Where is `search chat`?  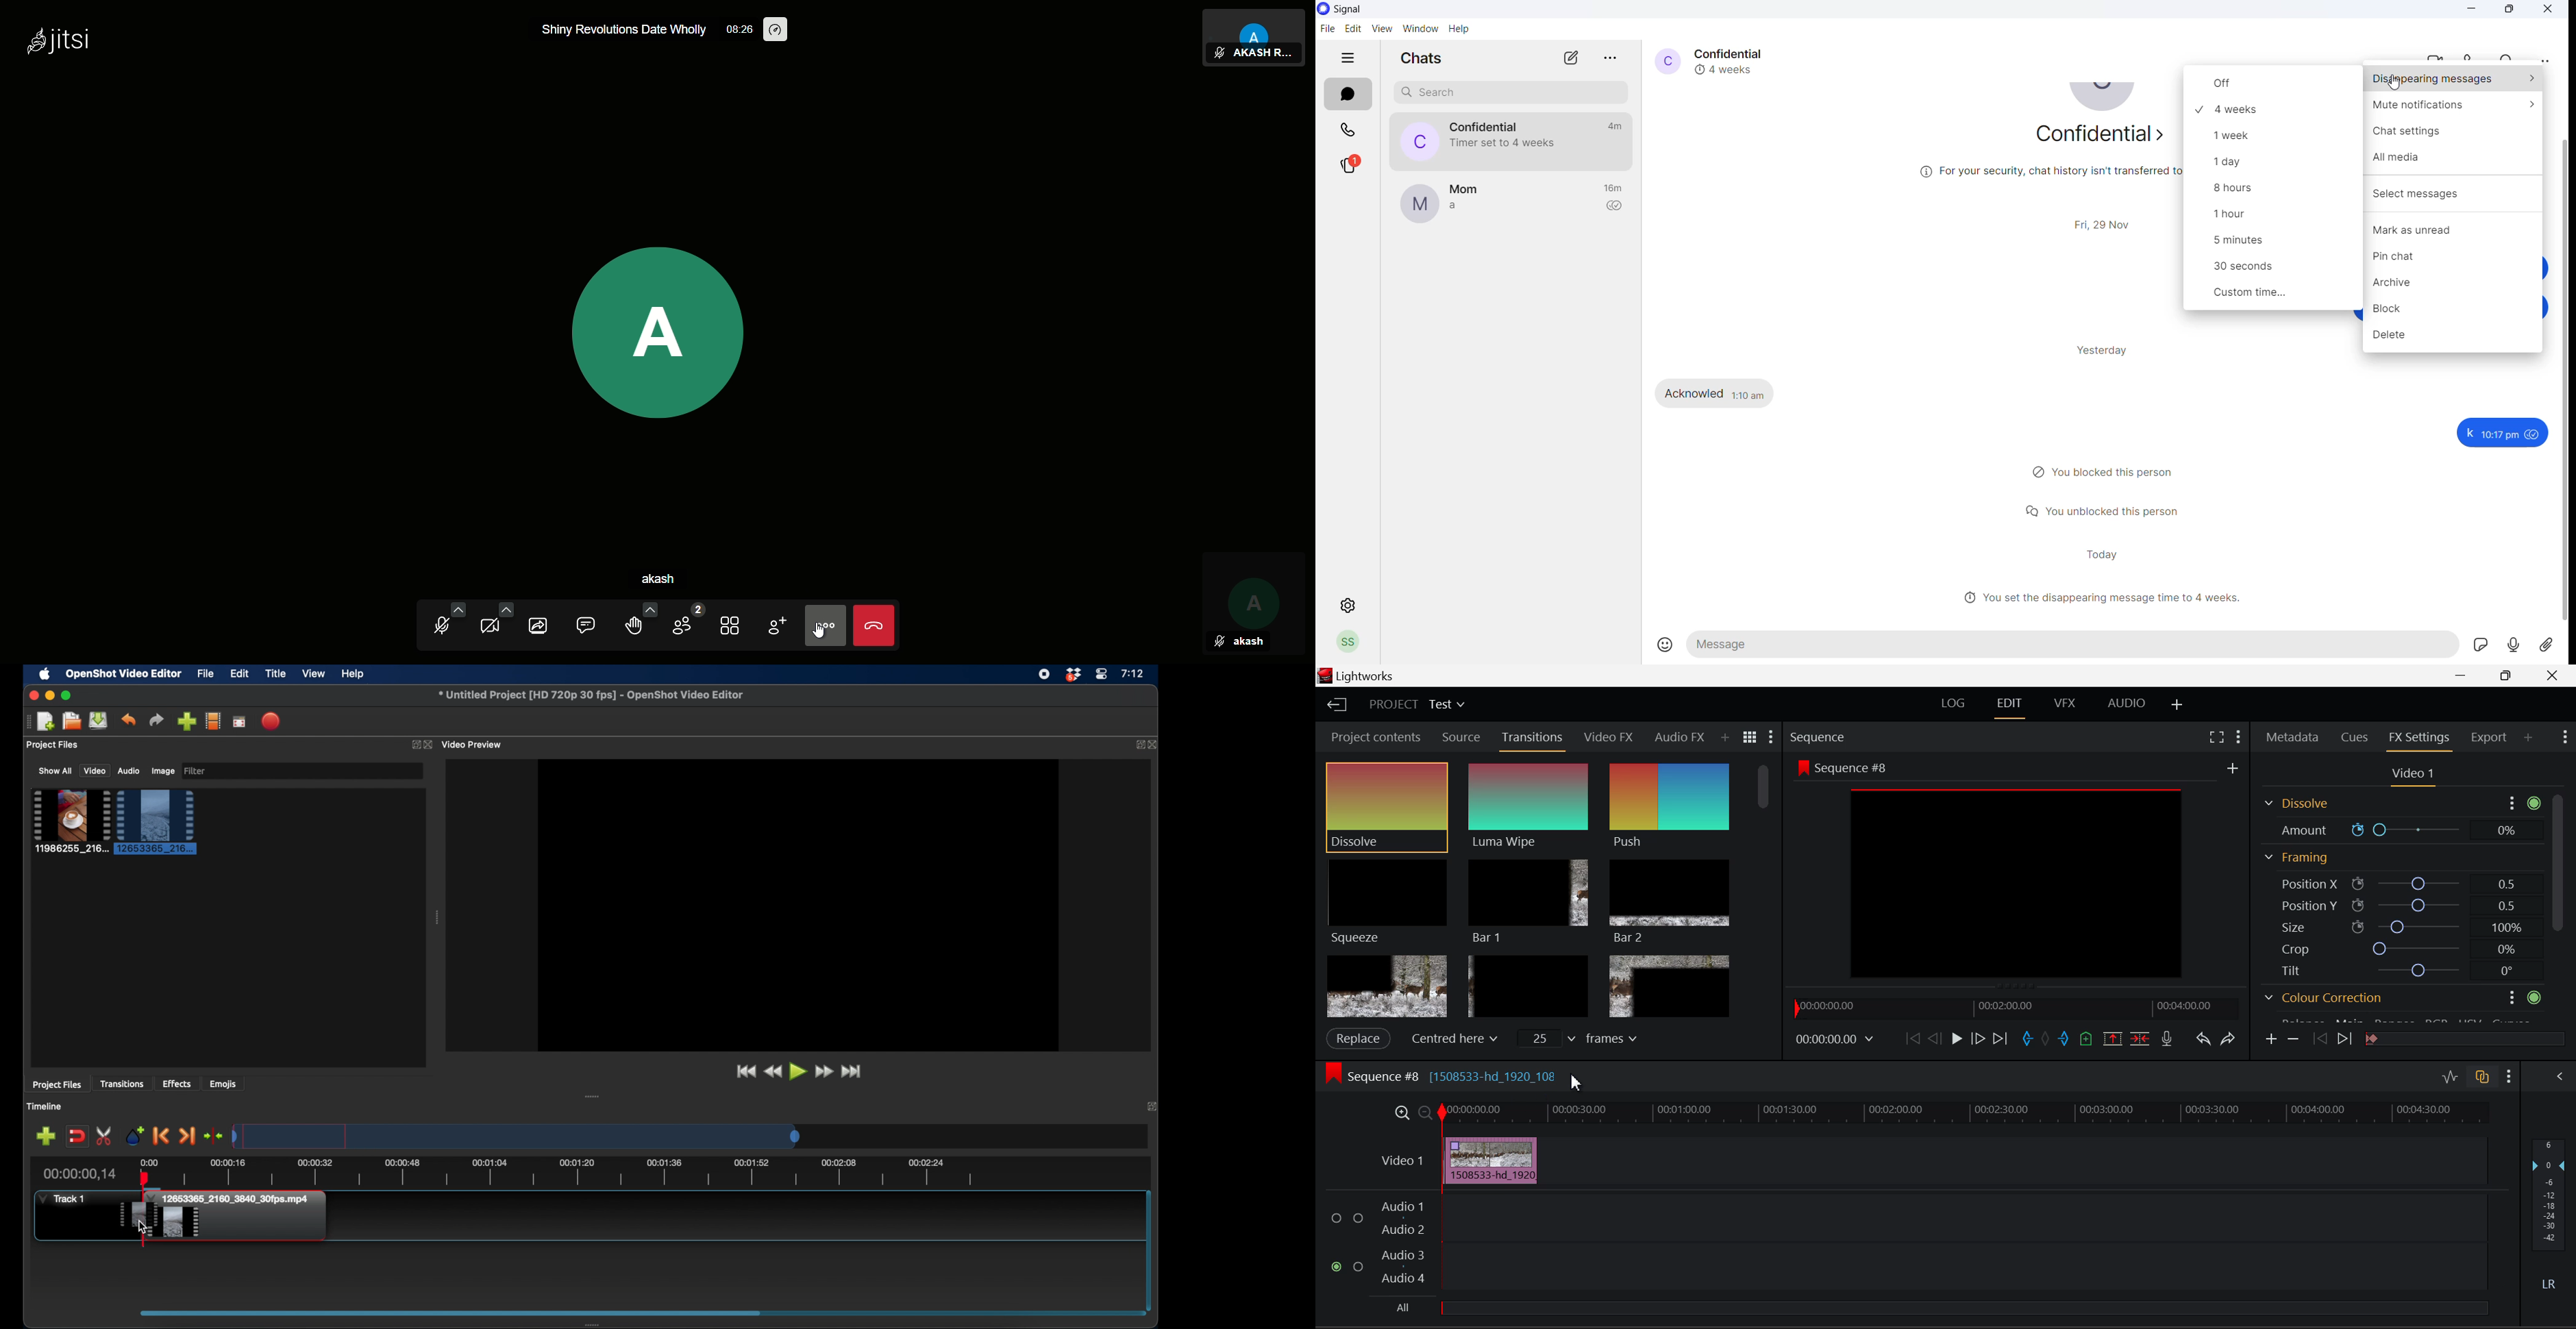 search chat is located at coordinates (1506, 93).